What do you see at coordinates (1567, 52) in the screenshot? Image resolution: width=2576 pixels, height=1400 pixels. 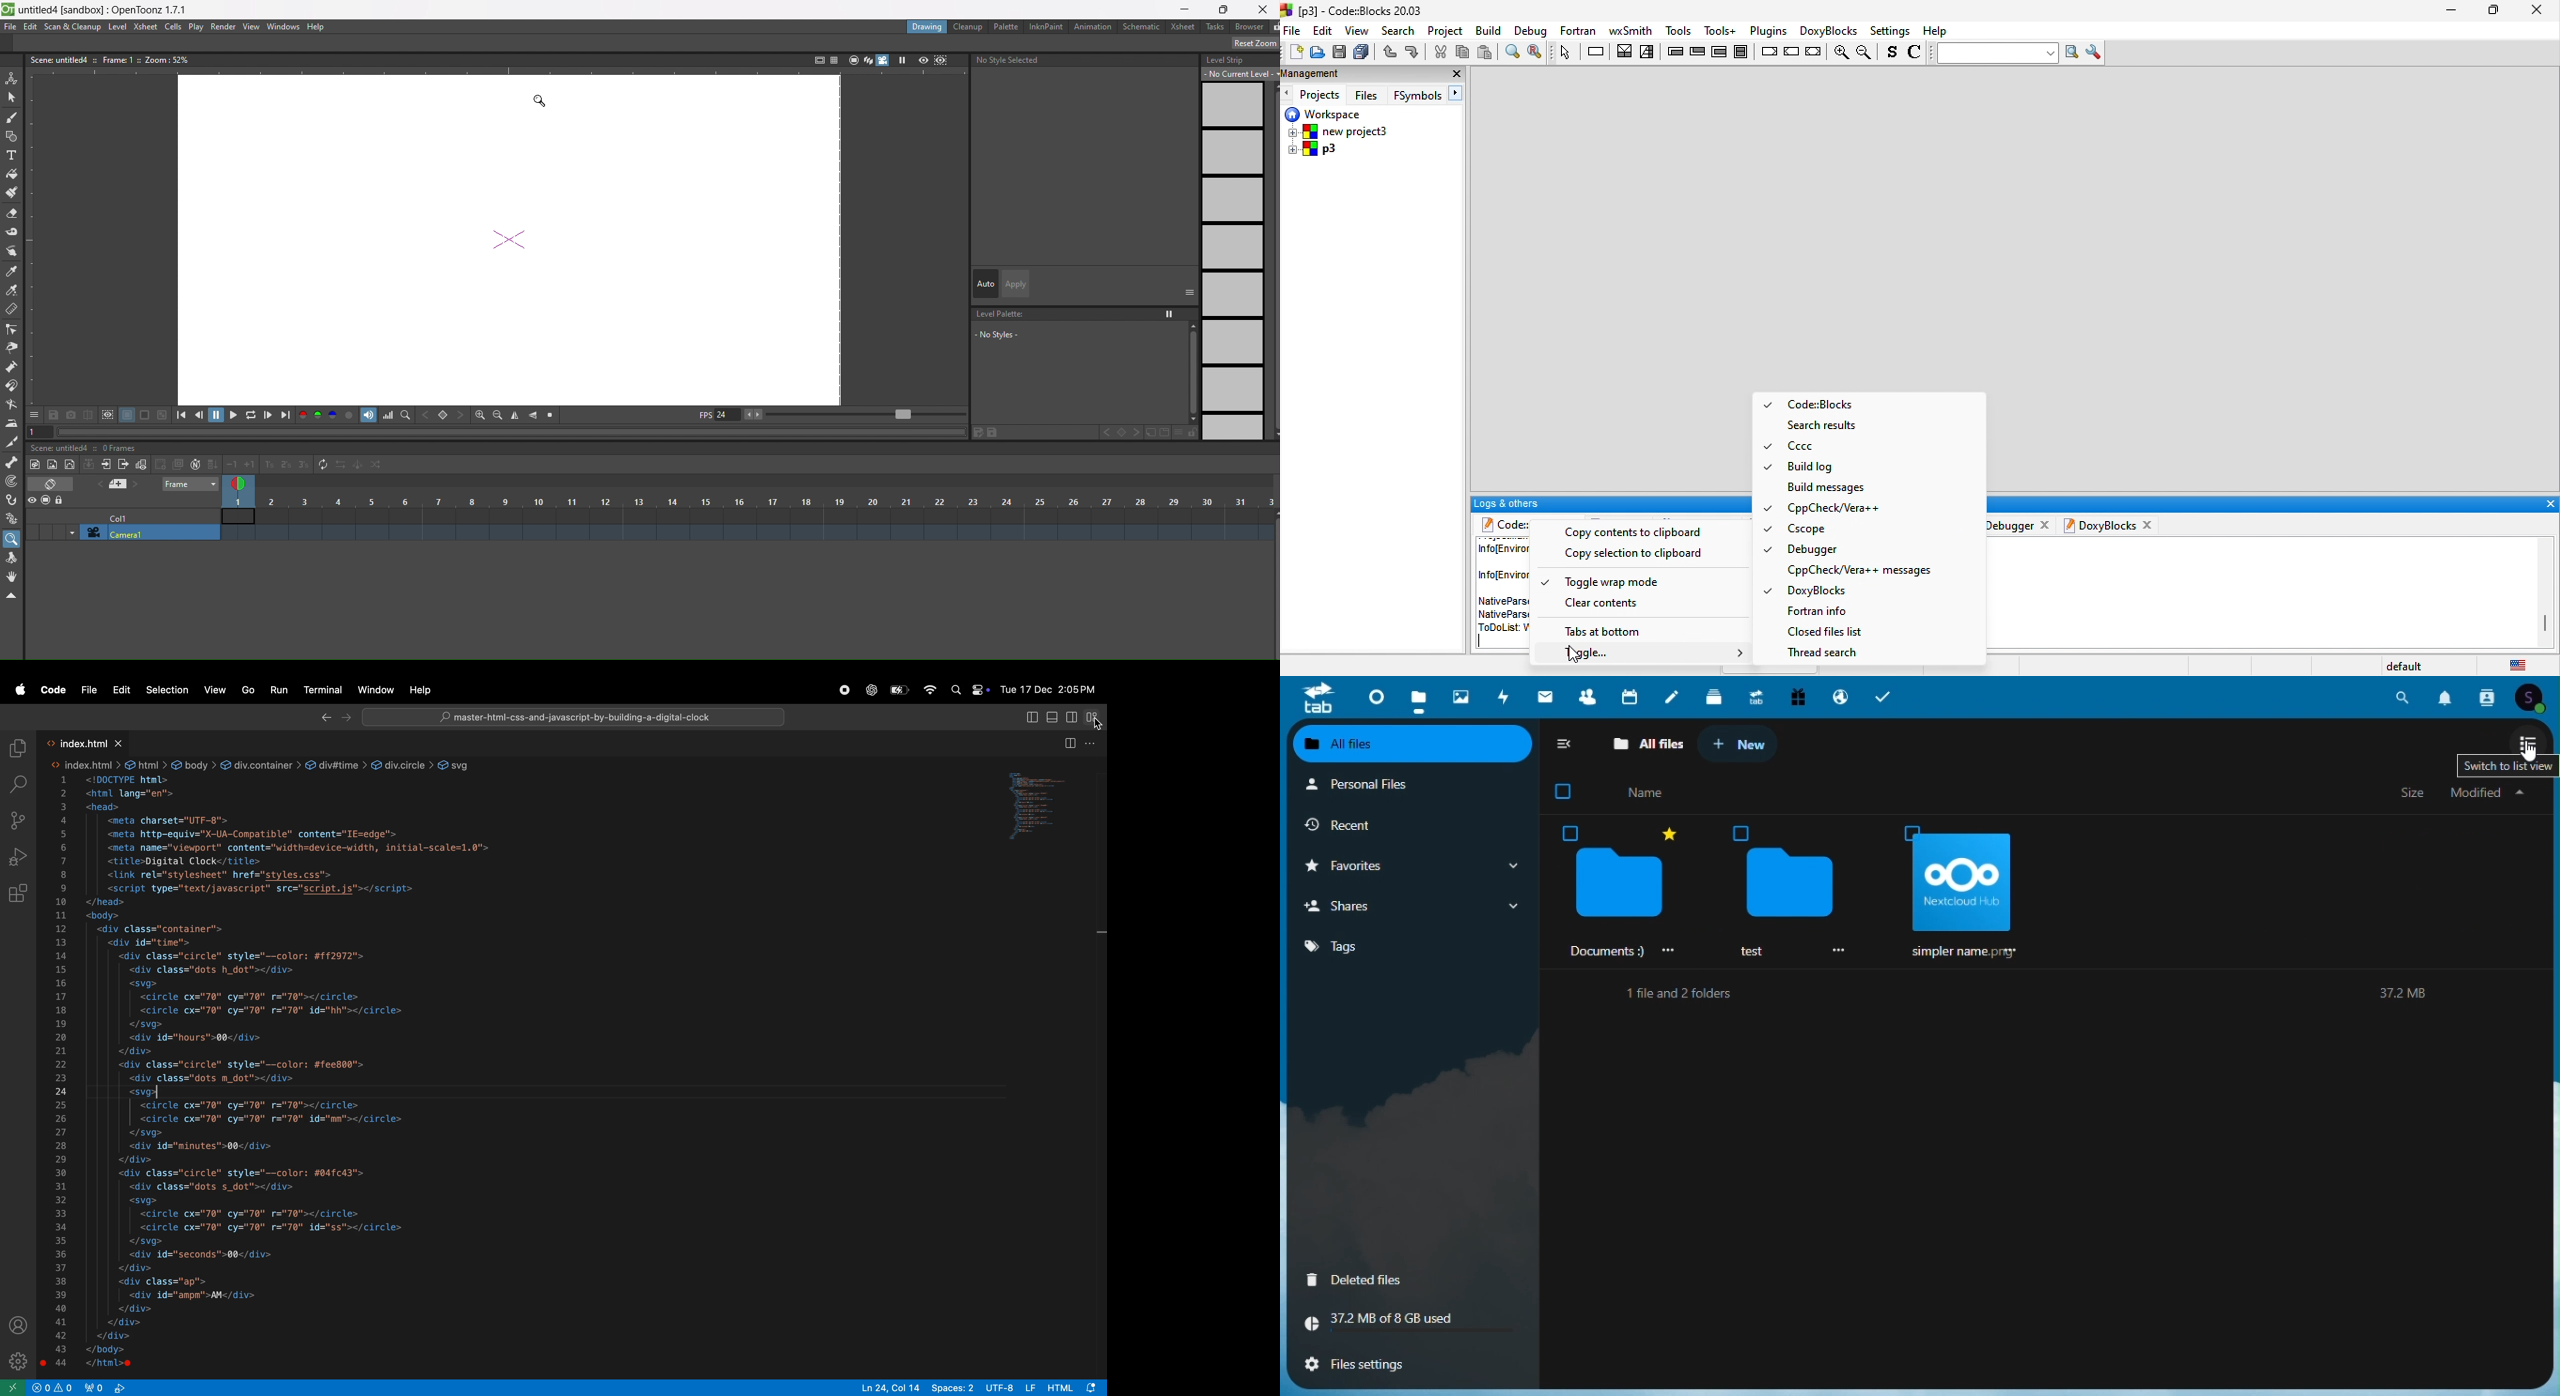 I see `select` at bounding box center [1567, 52].